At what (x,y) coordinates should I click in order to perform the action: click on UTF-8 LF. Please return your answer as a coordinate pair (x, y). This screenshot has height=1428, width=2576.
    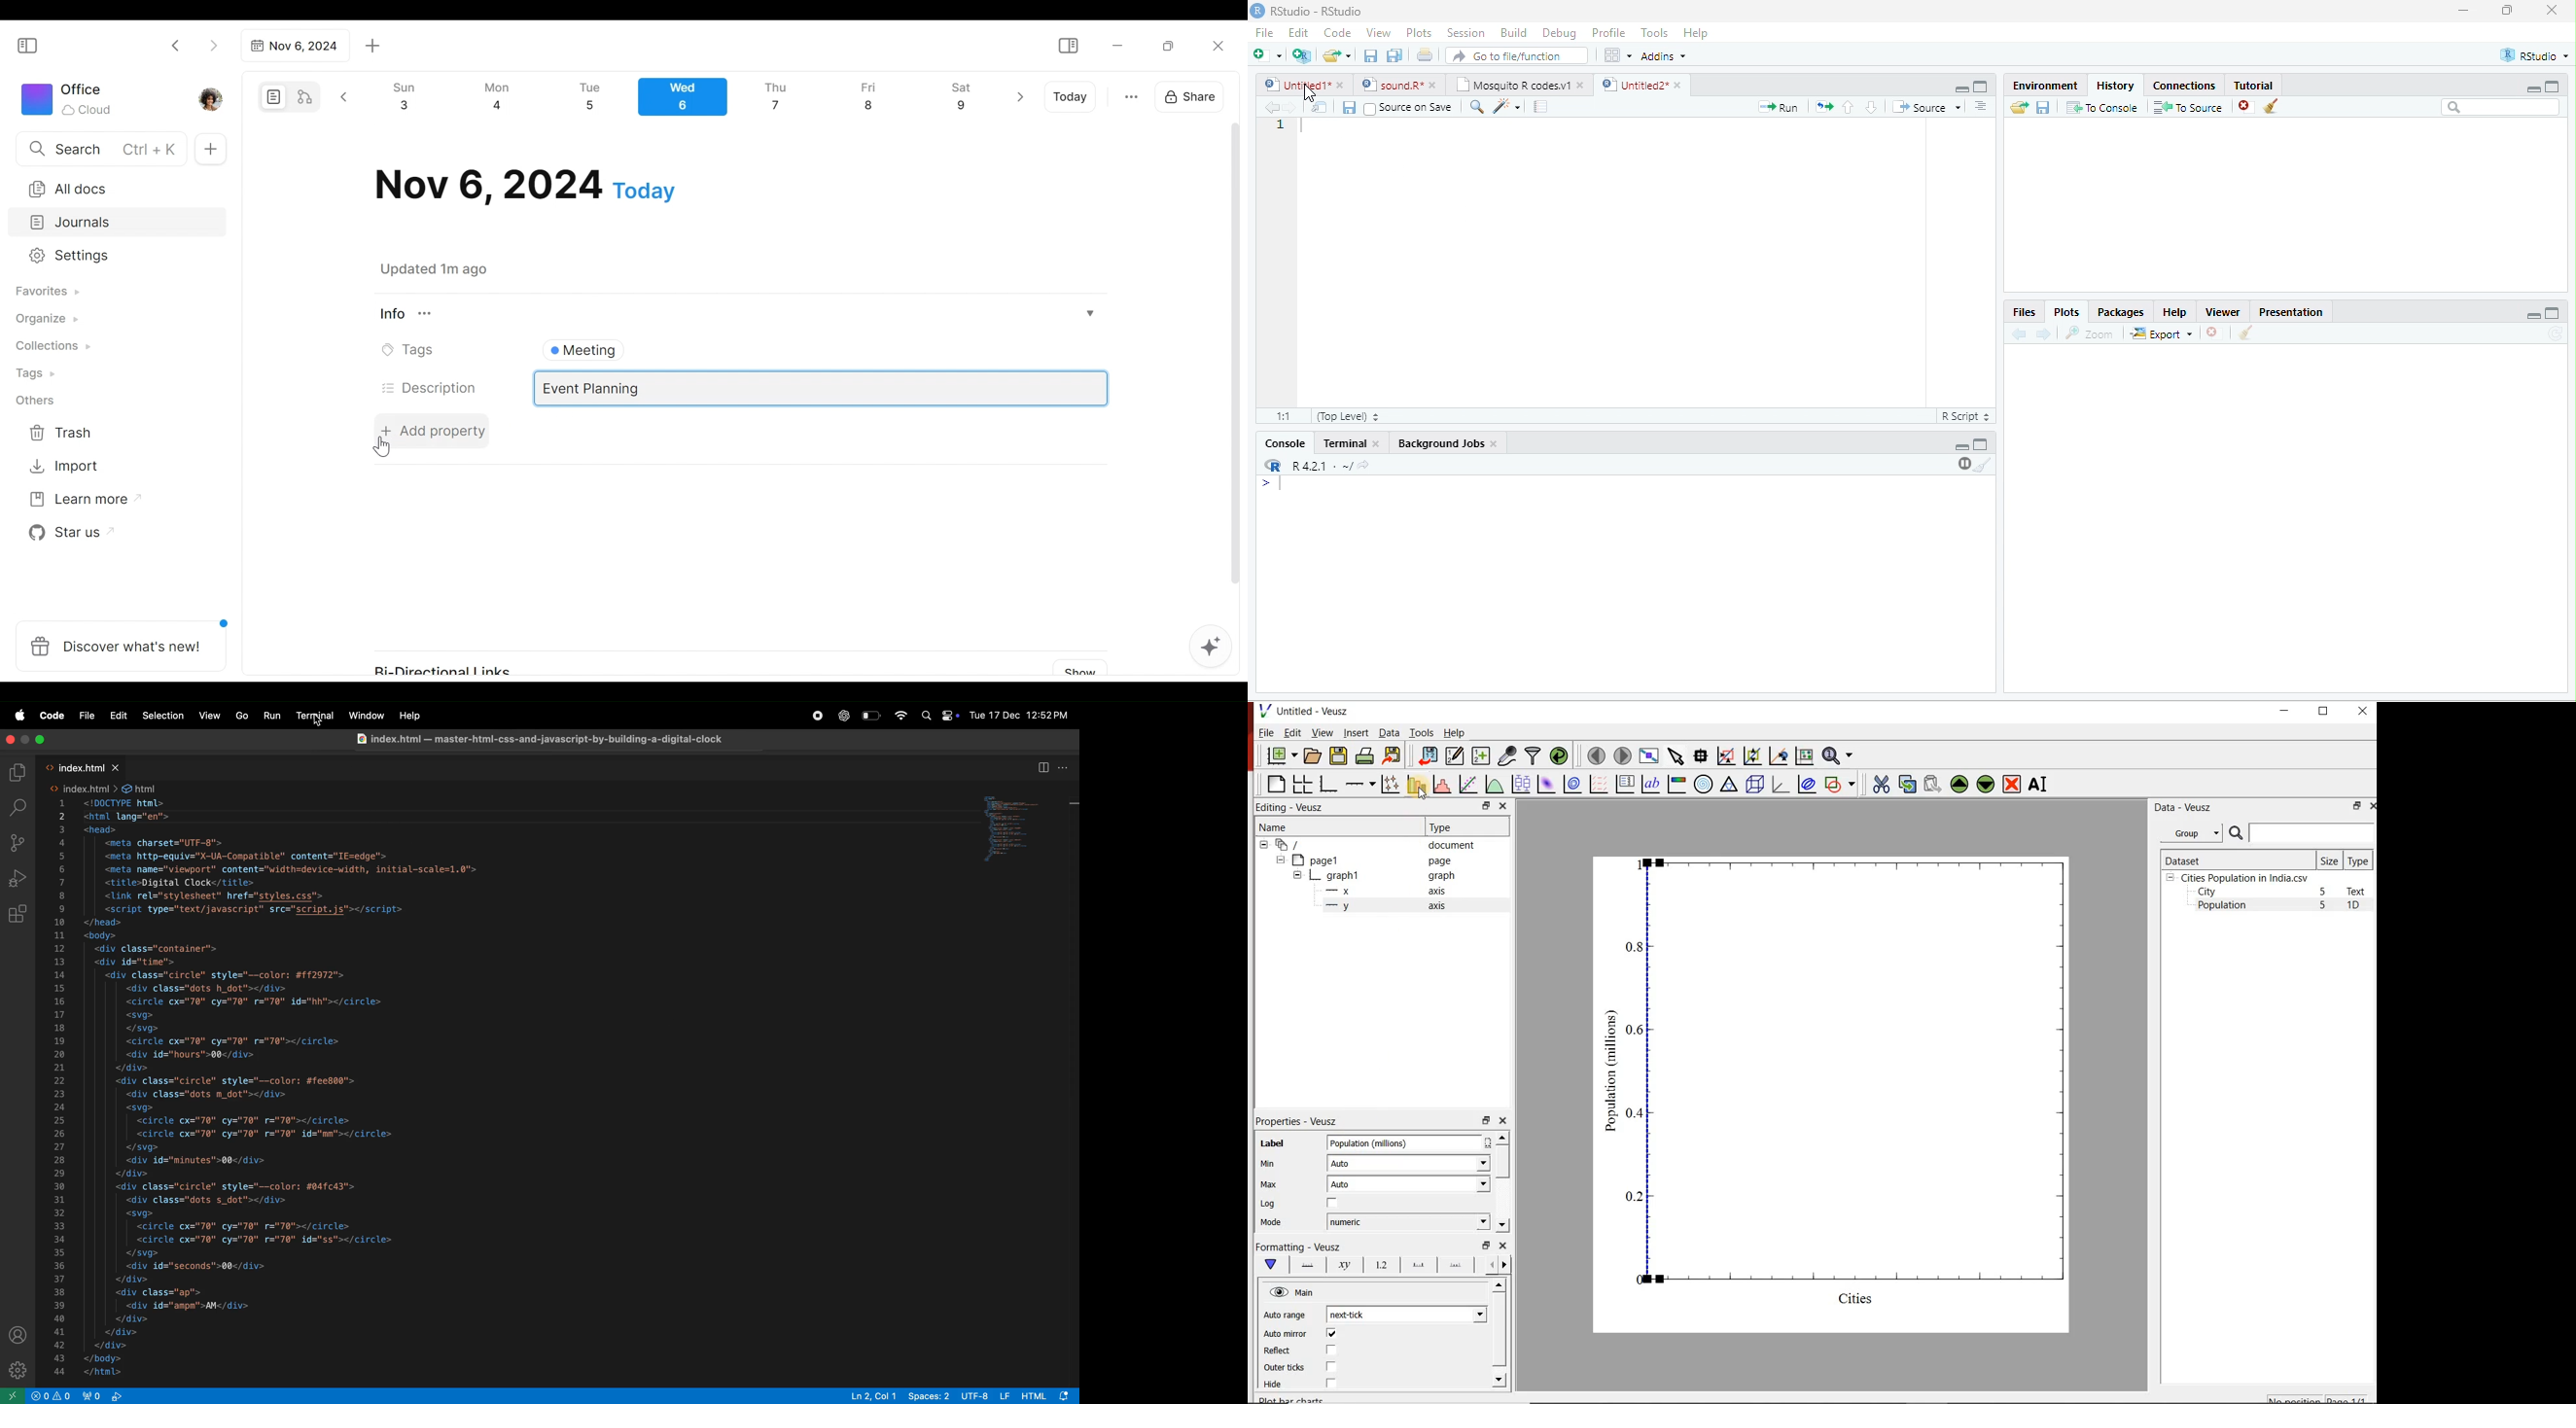
    Looking at the image, I should click on (986, 1396).